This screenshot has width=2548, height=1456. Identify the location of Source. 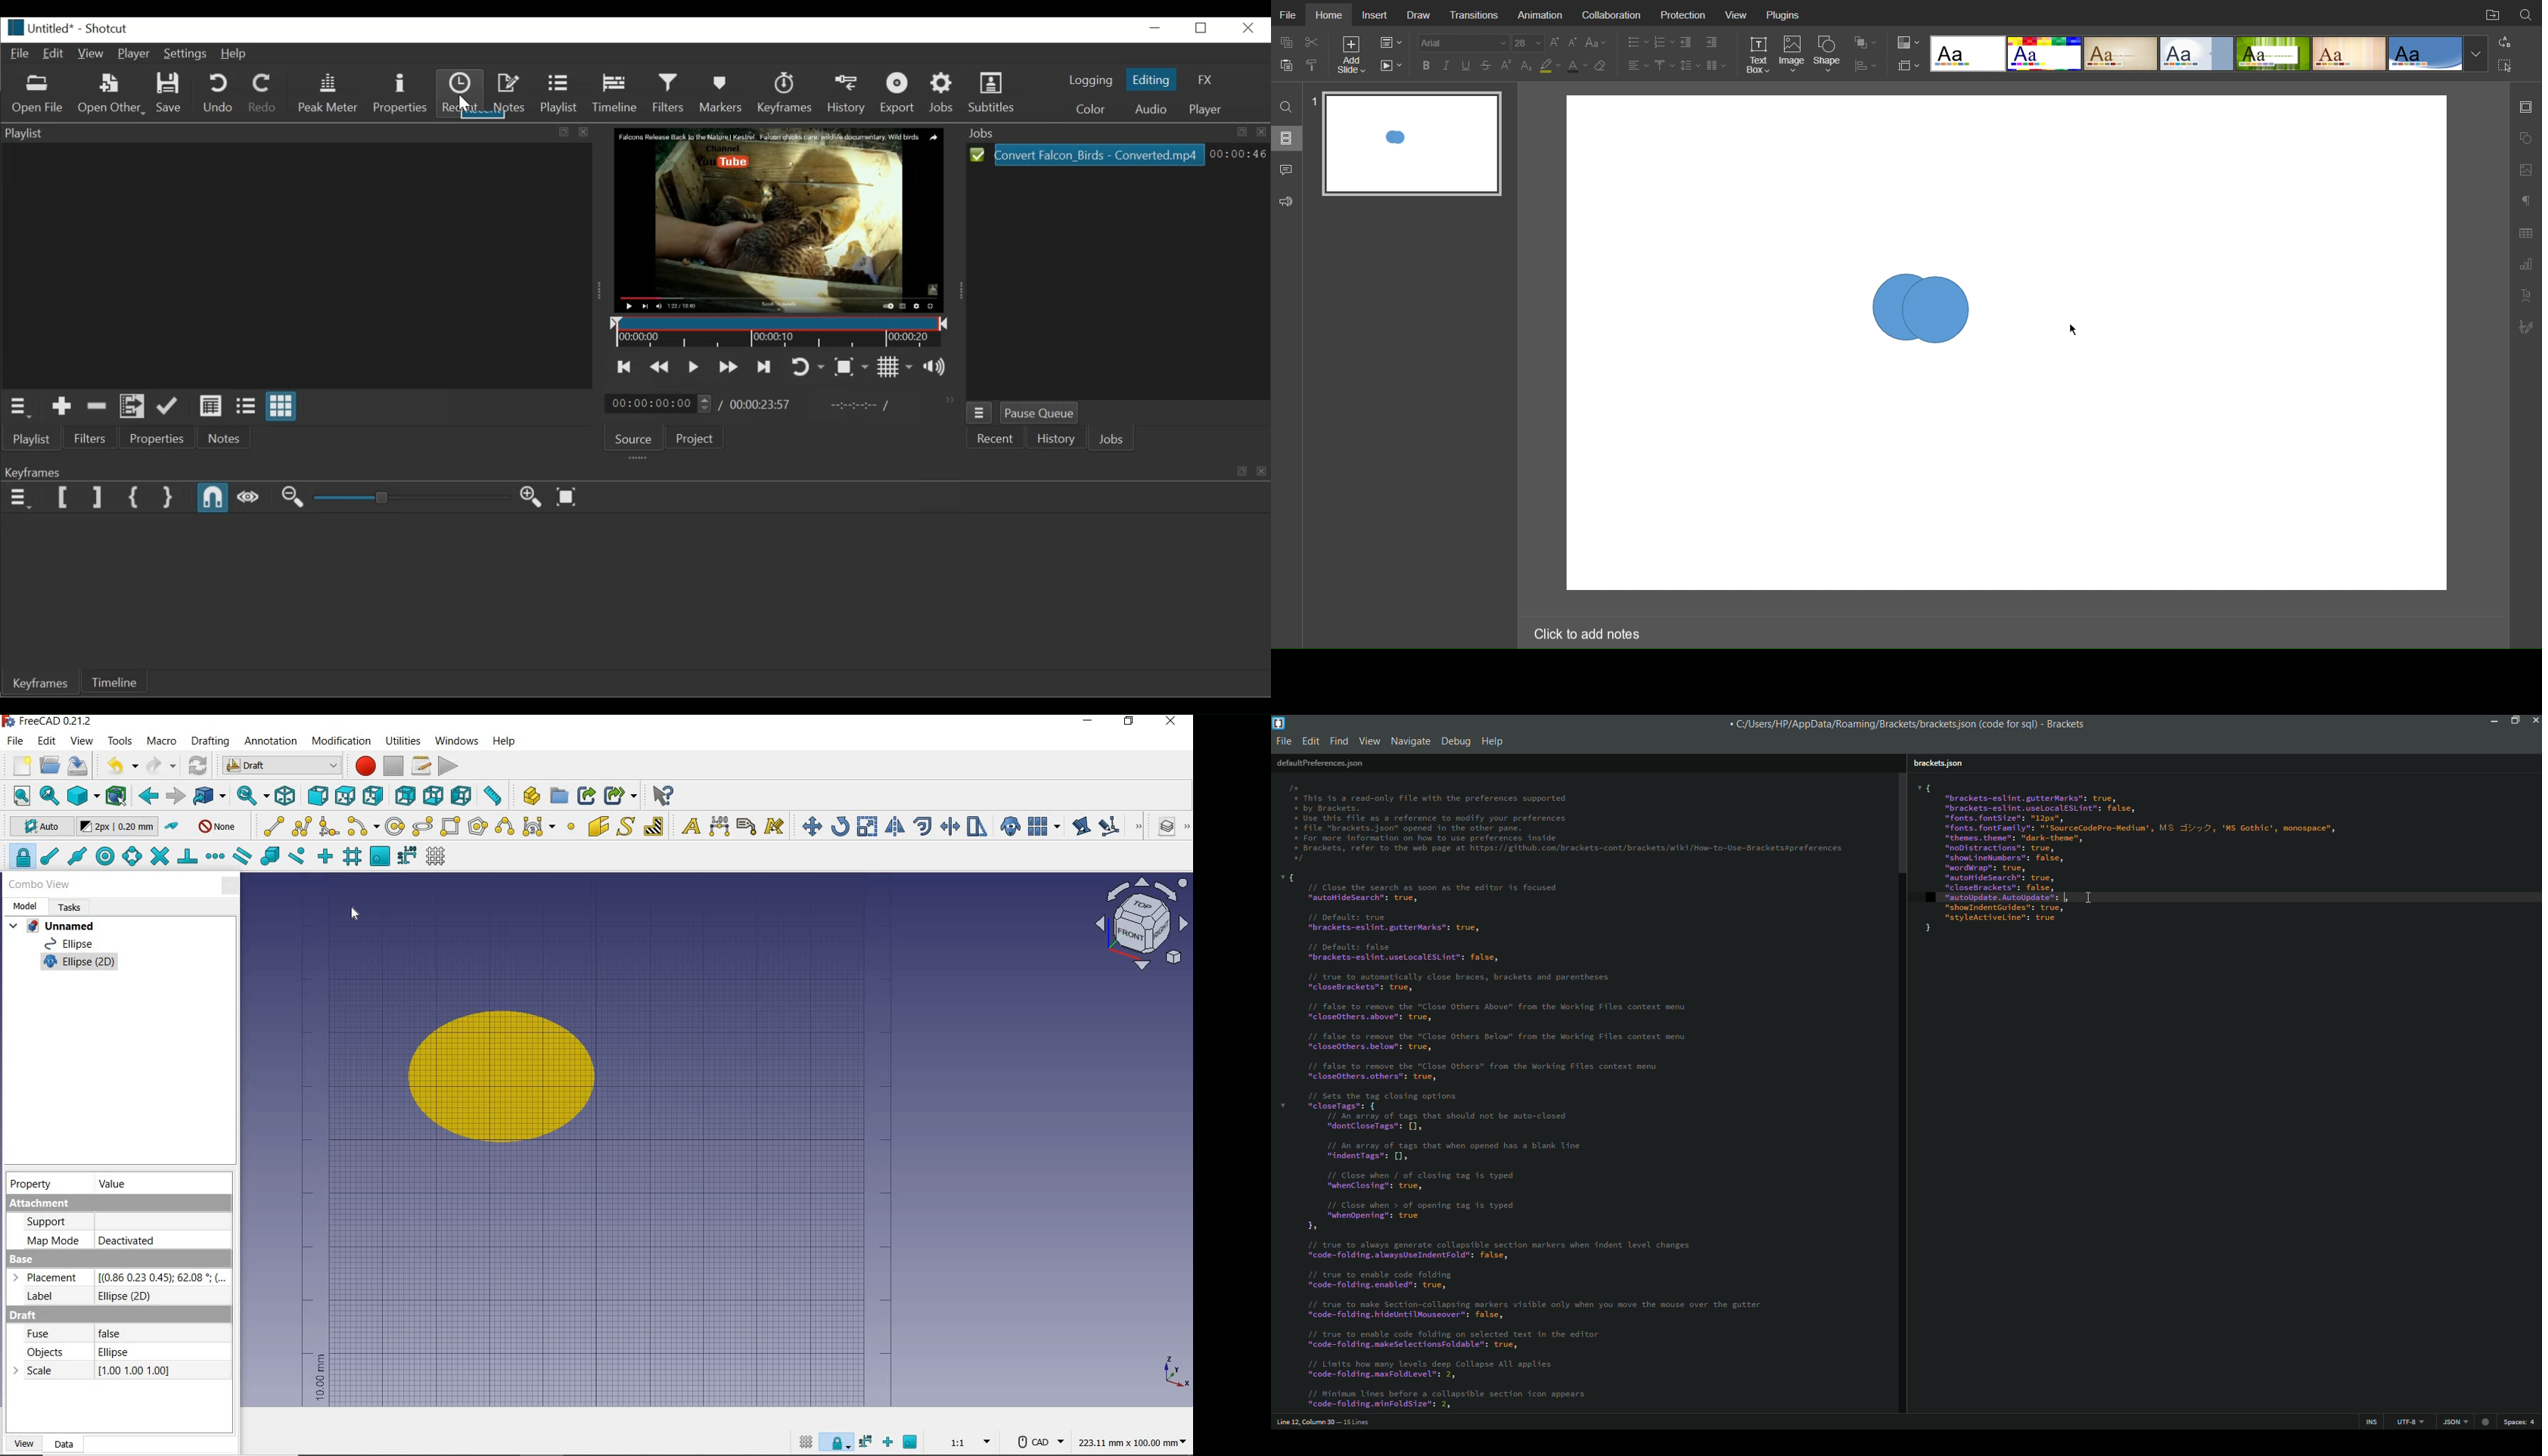
(635, 437).